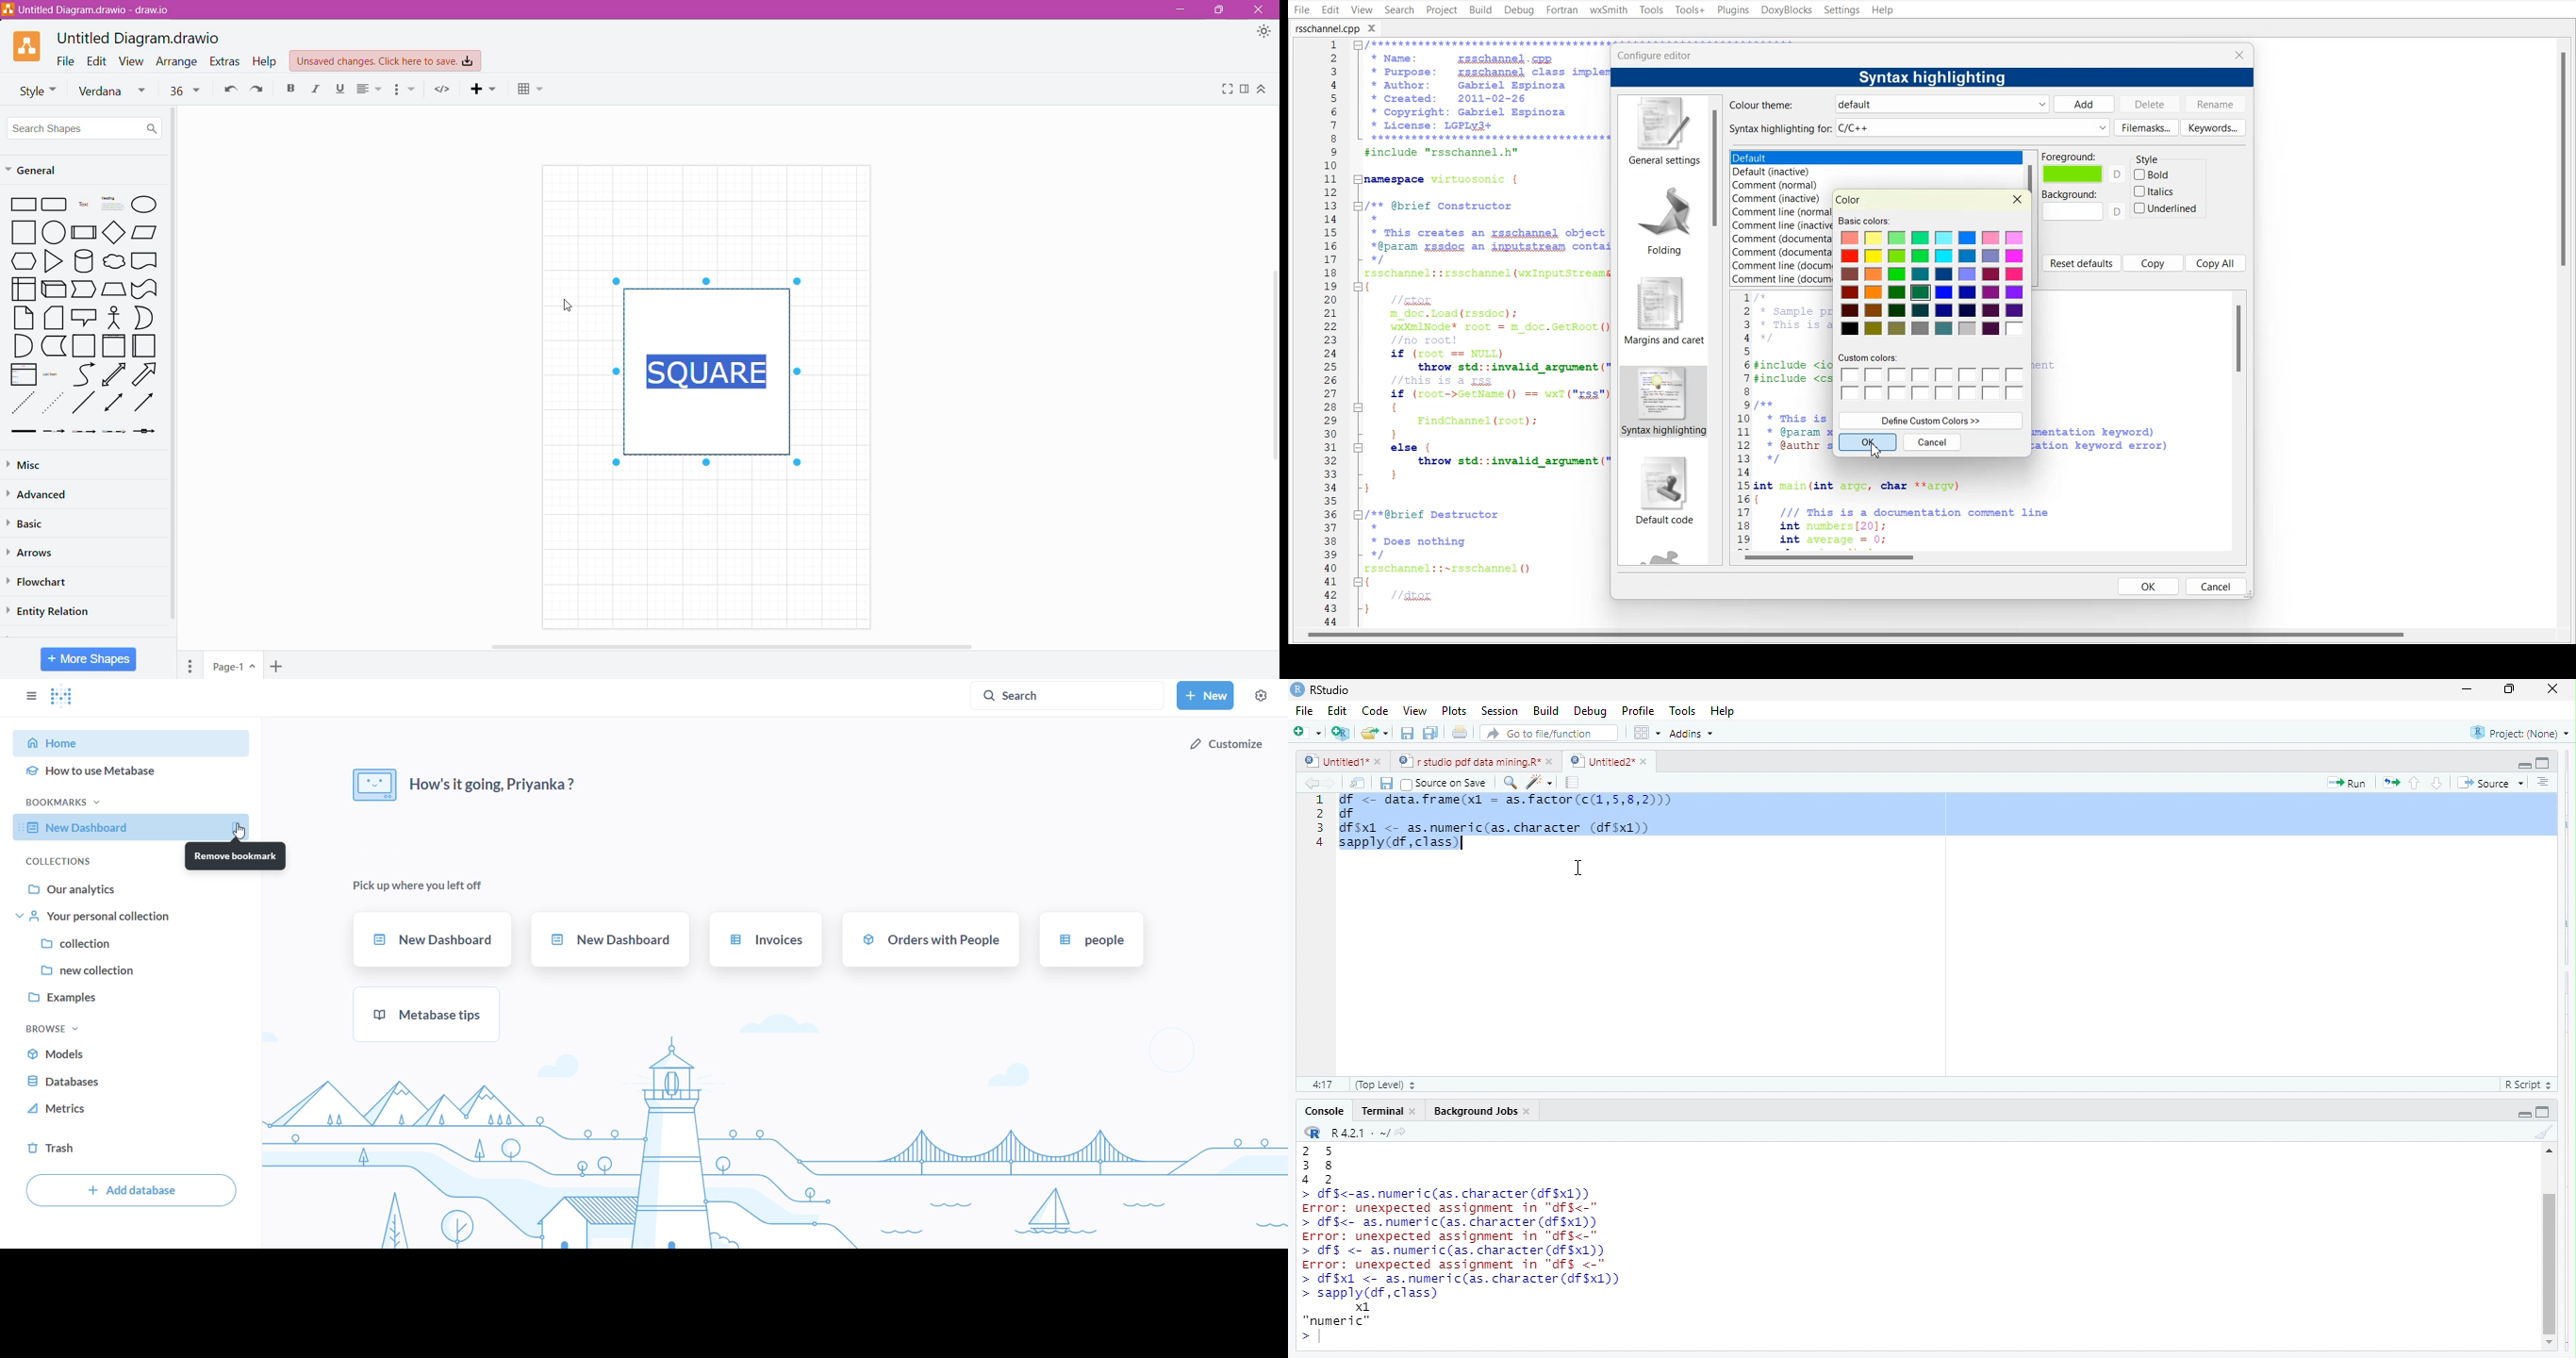 The height and width of the screenshot is (1372, 2576). I want to click on (Top Level) , so click(1382, 1085).